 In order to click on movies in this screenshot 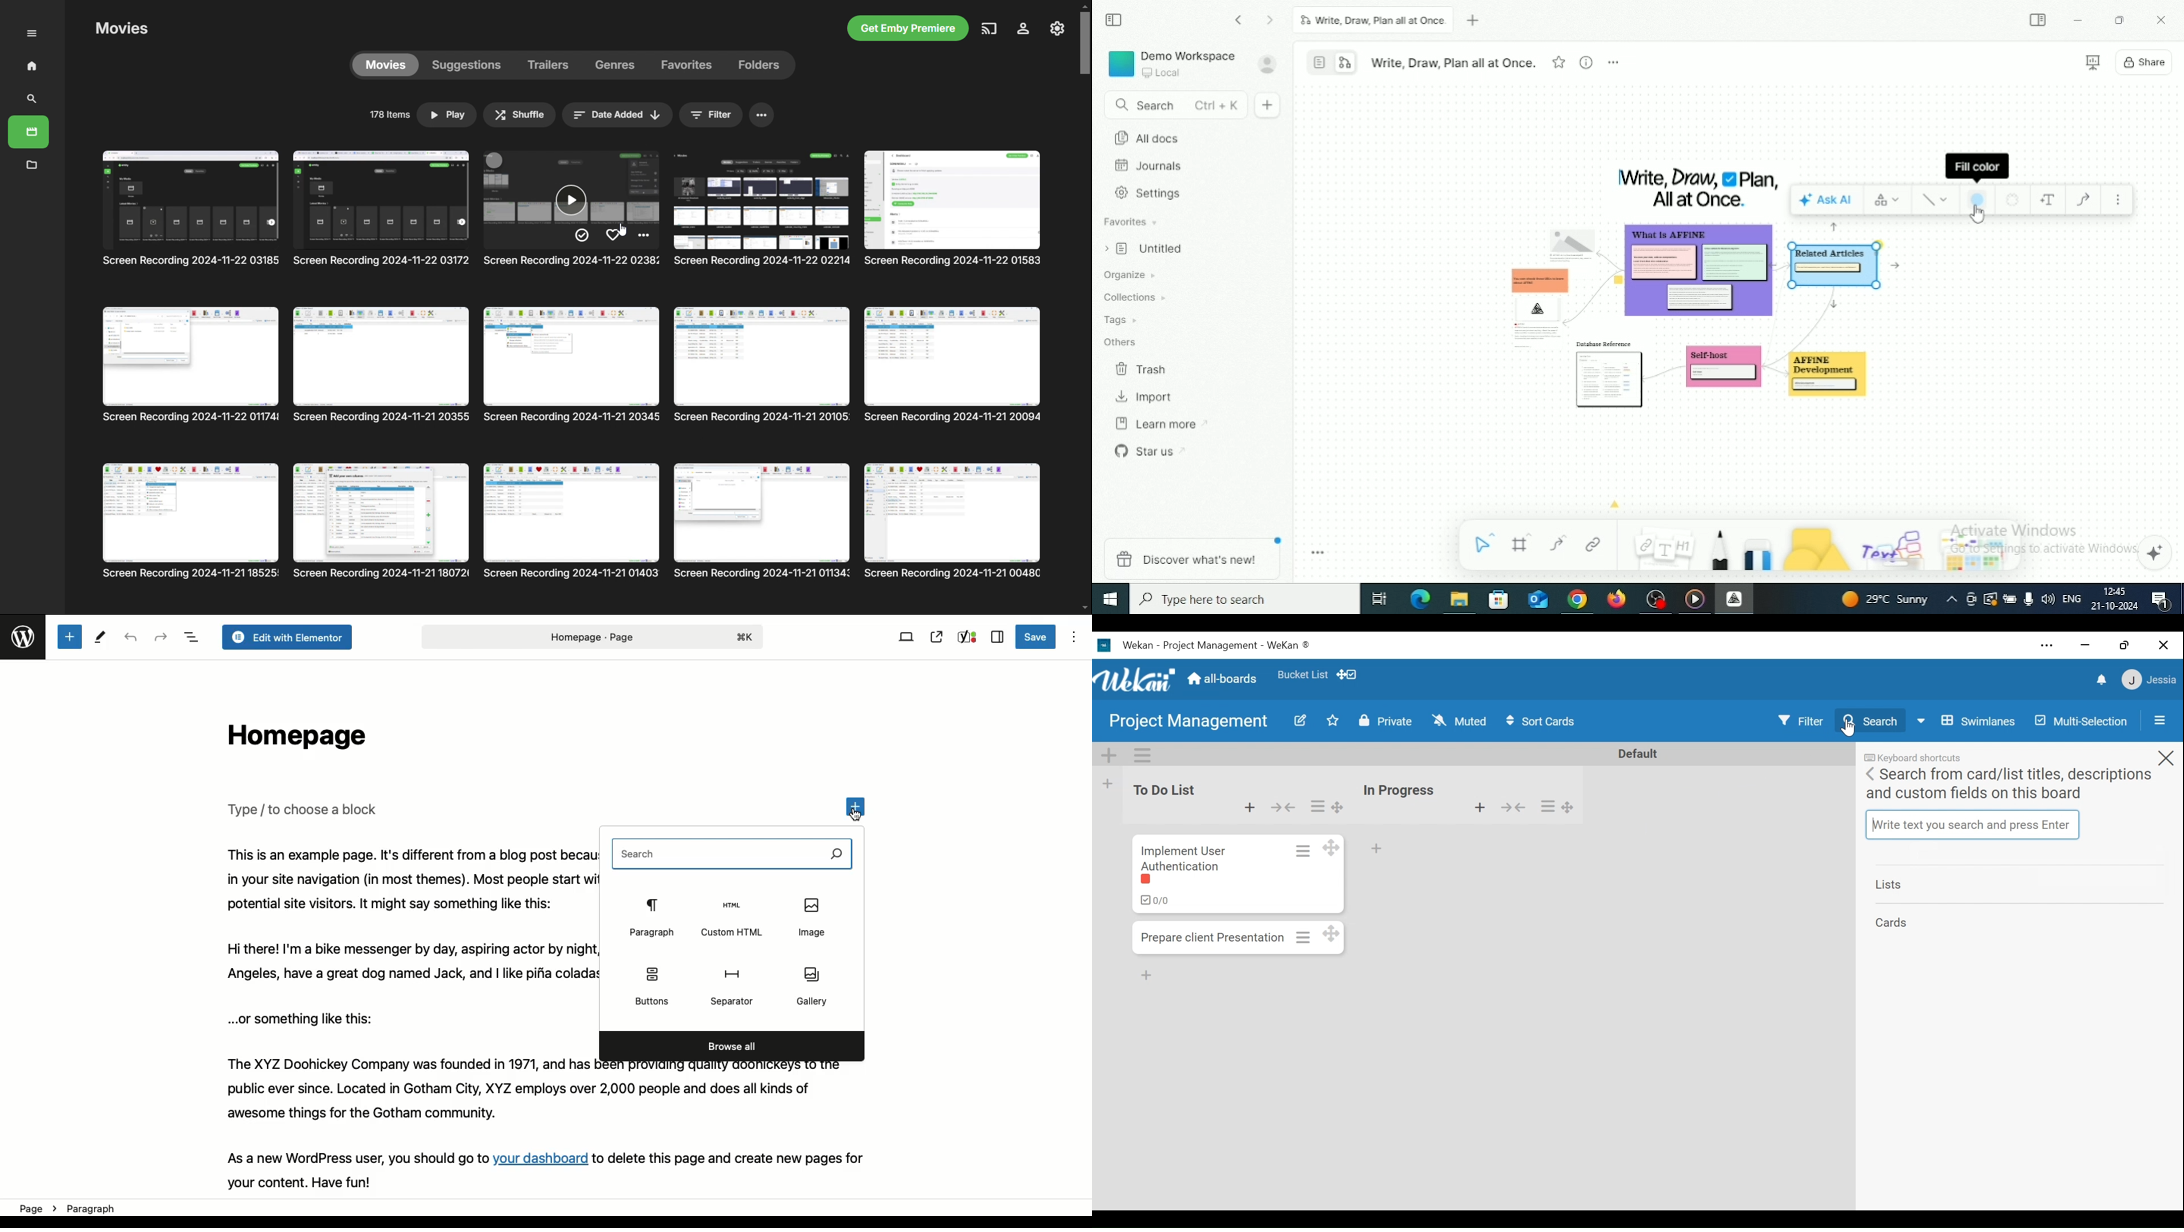, I will do `click(189, 215)`.